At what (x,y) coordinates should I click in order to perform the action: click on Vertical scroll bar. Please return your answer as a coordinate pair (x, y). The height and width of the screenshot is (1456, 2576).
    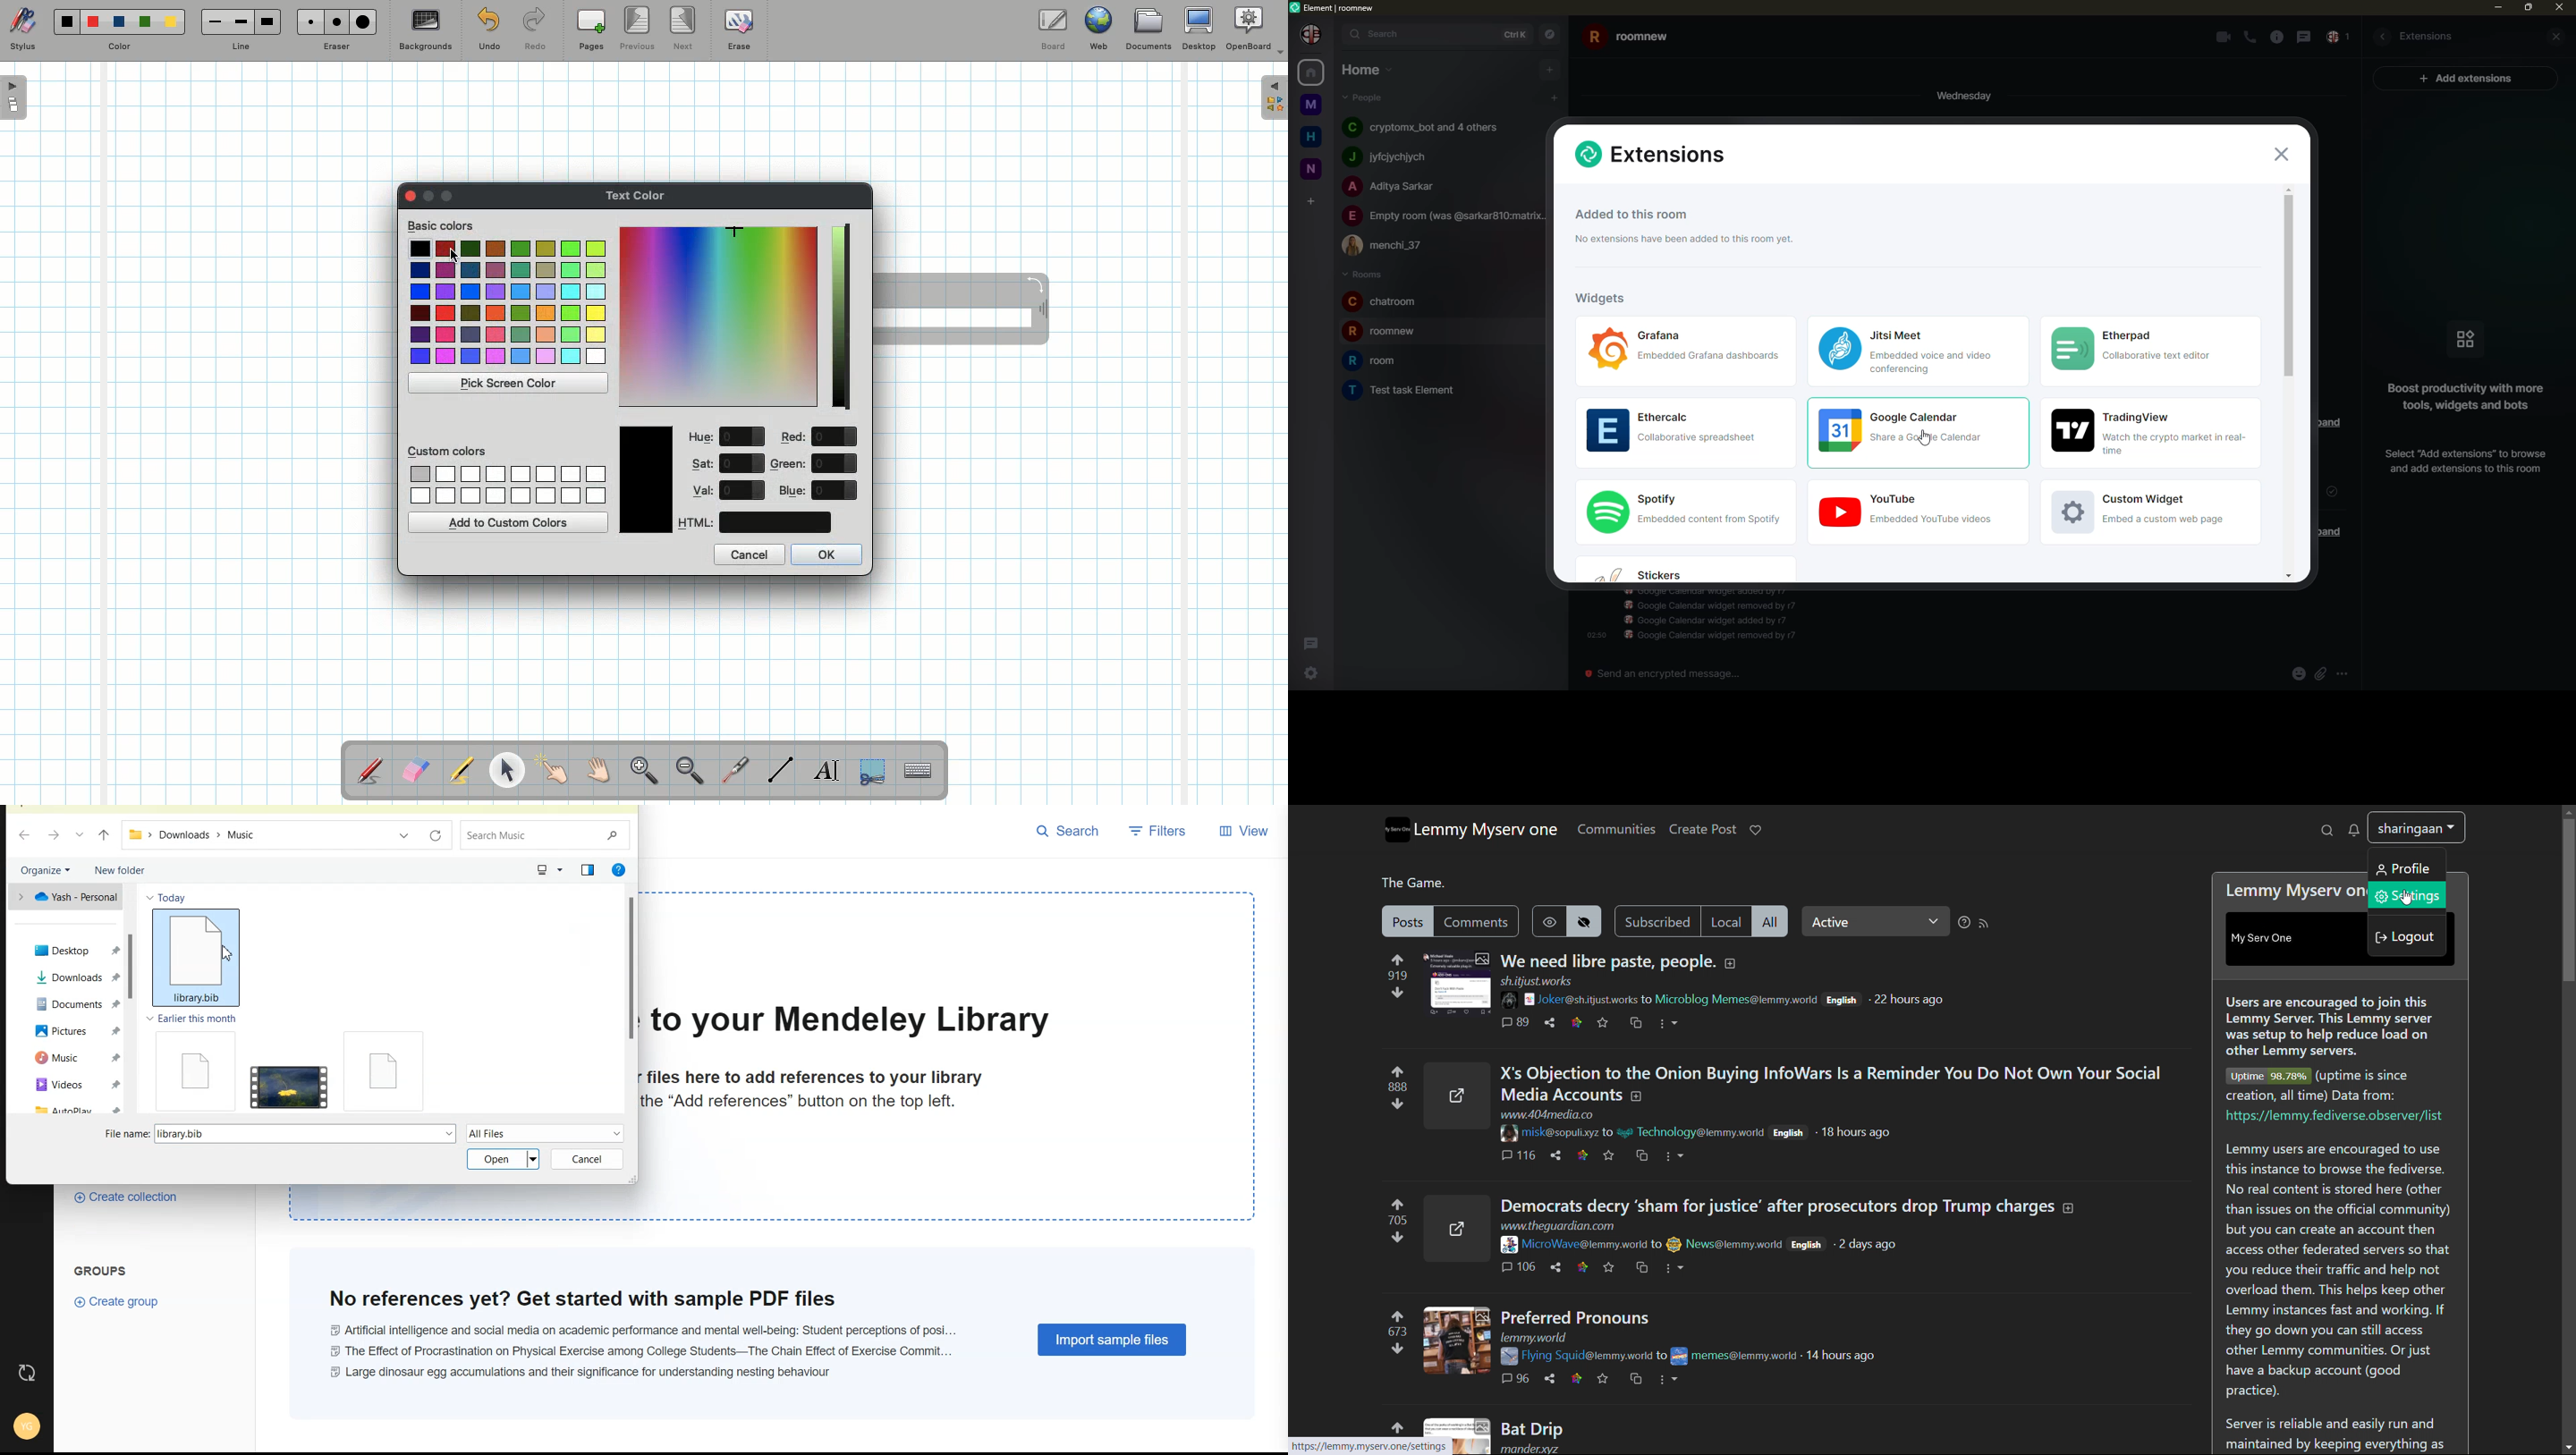
    Looking at the image, I should click on (632, 1000).